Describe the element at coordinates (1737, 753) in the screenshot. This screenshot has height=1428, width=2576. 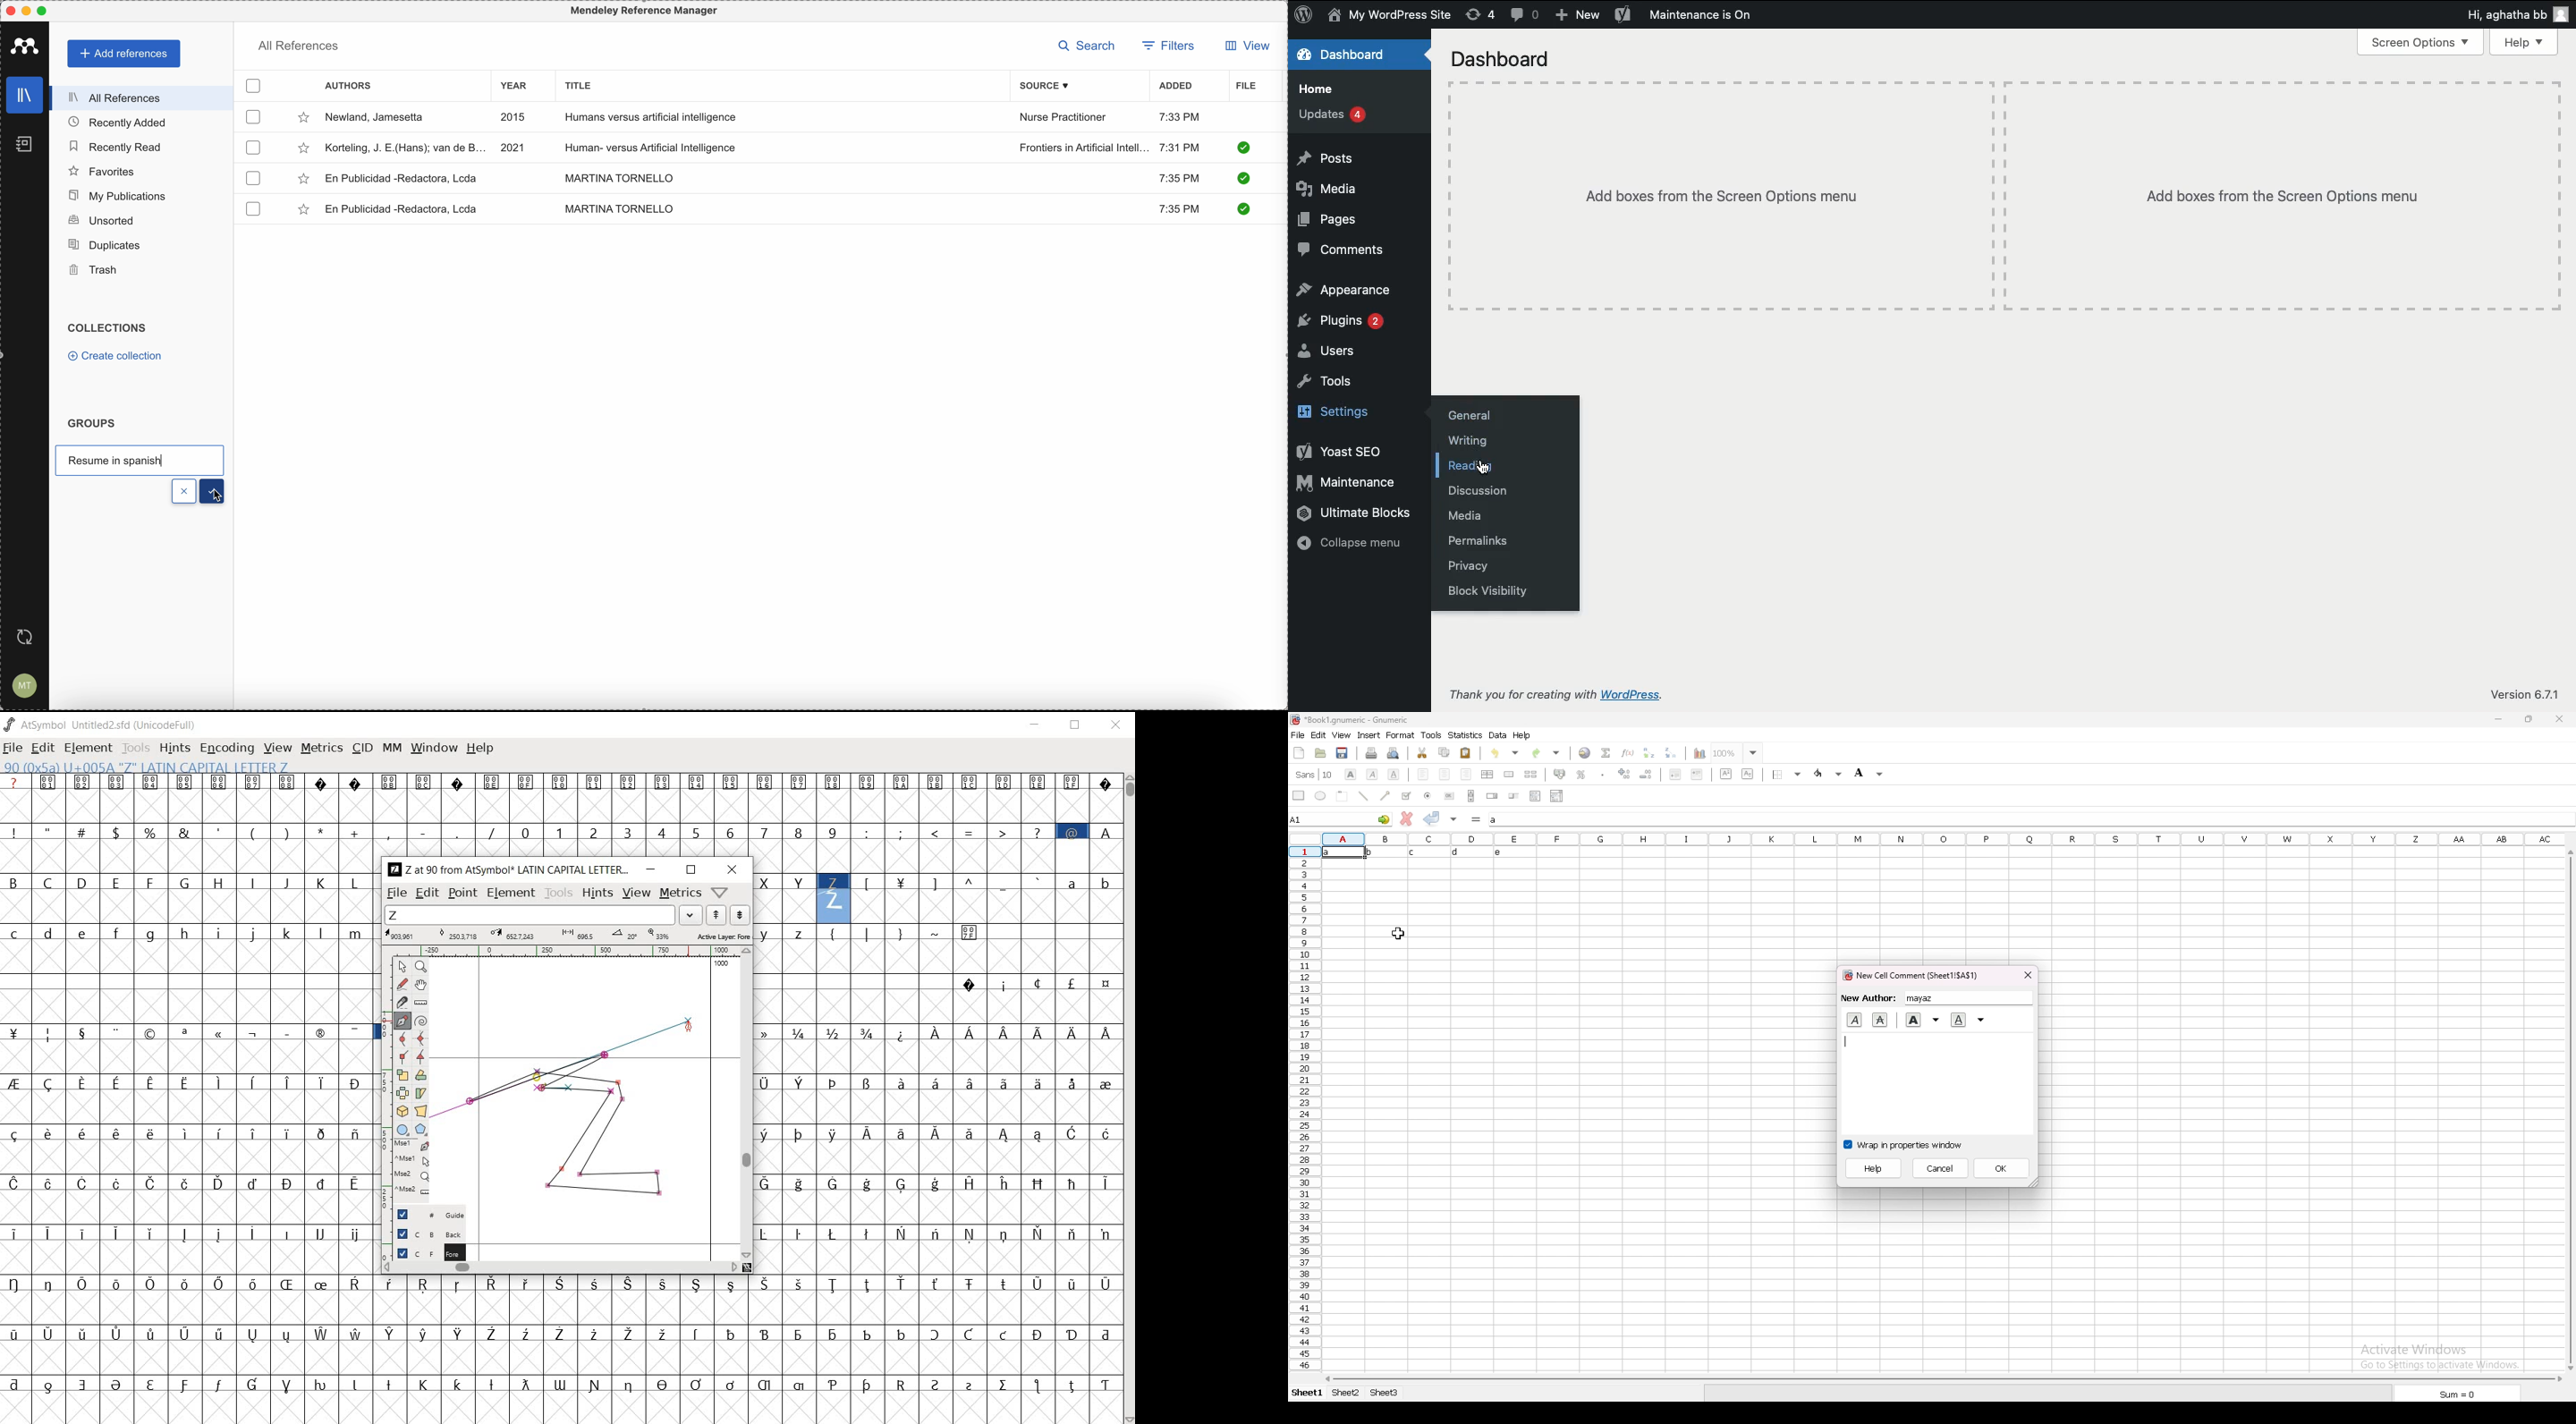
I see `zoom` at that location.